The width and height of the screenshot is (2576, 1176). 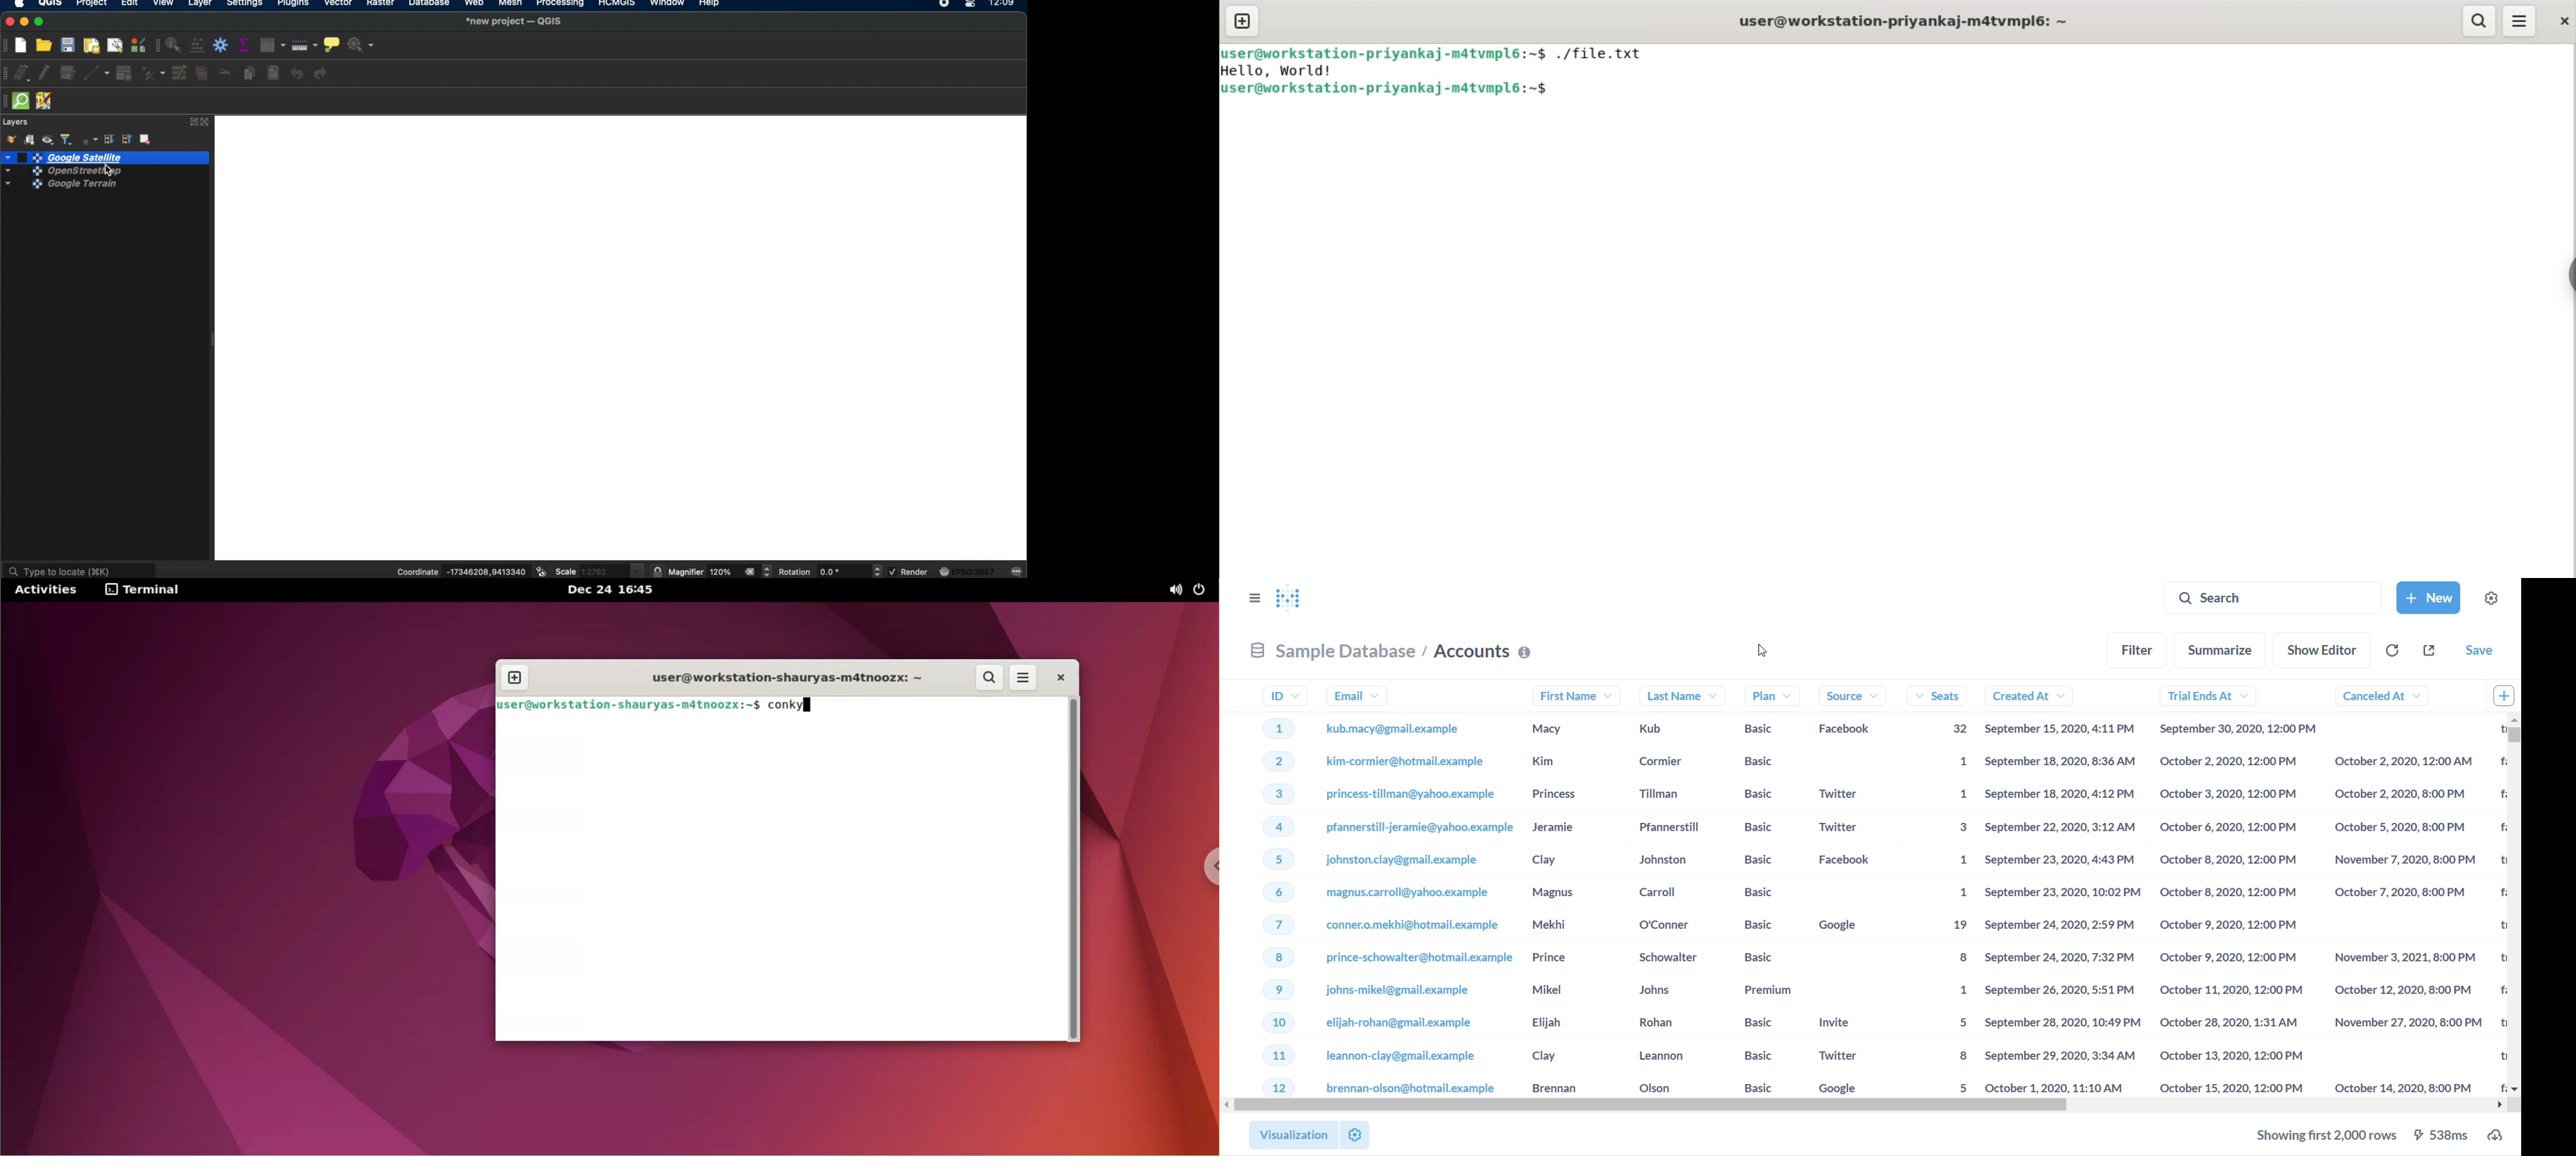 What do you see at coordinates (1674, 888) in the screenshot?
I see `last name's` at bounding box center [1674, 888].